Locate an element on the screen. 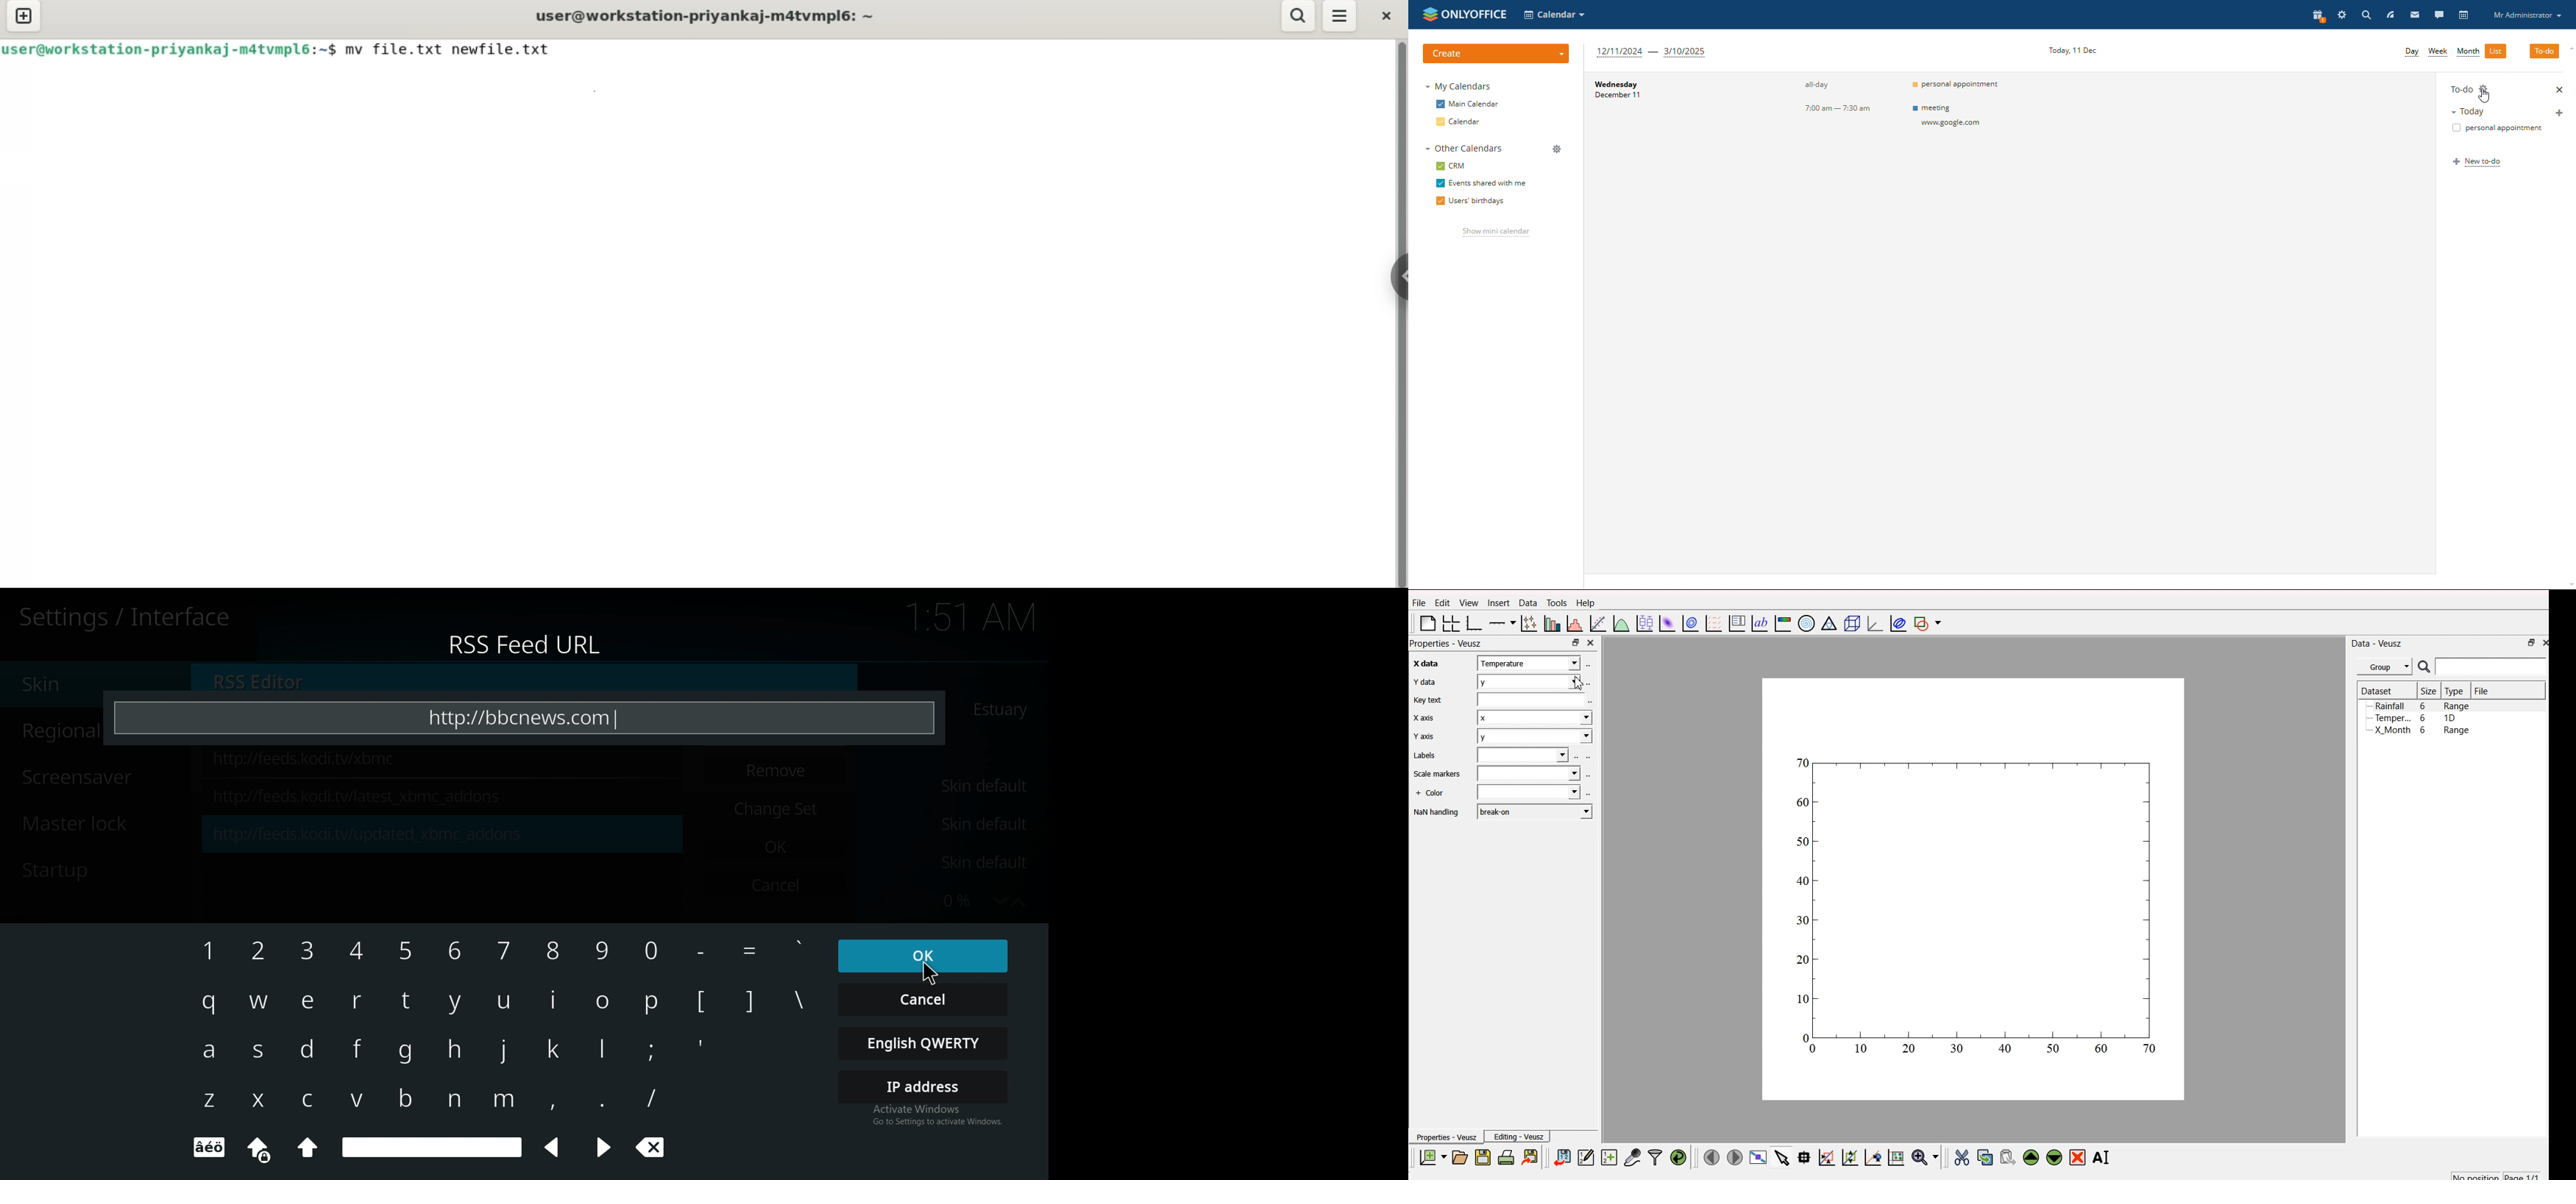 The height and width of the screenshot is (1204, 2576). reload linked dataset is located at coordinates (1678, 1156).